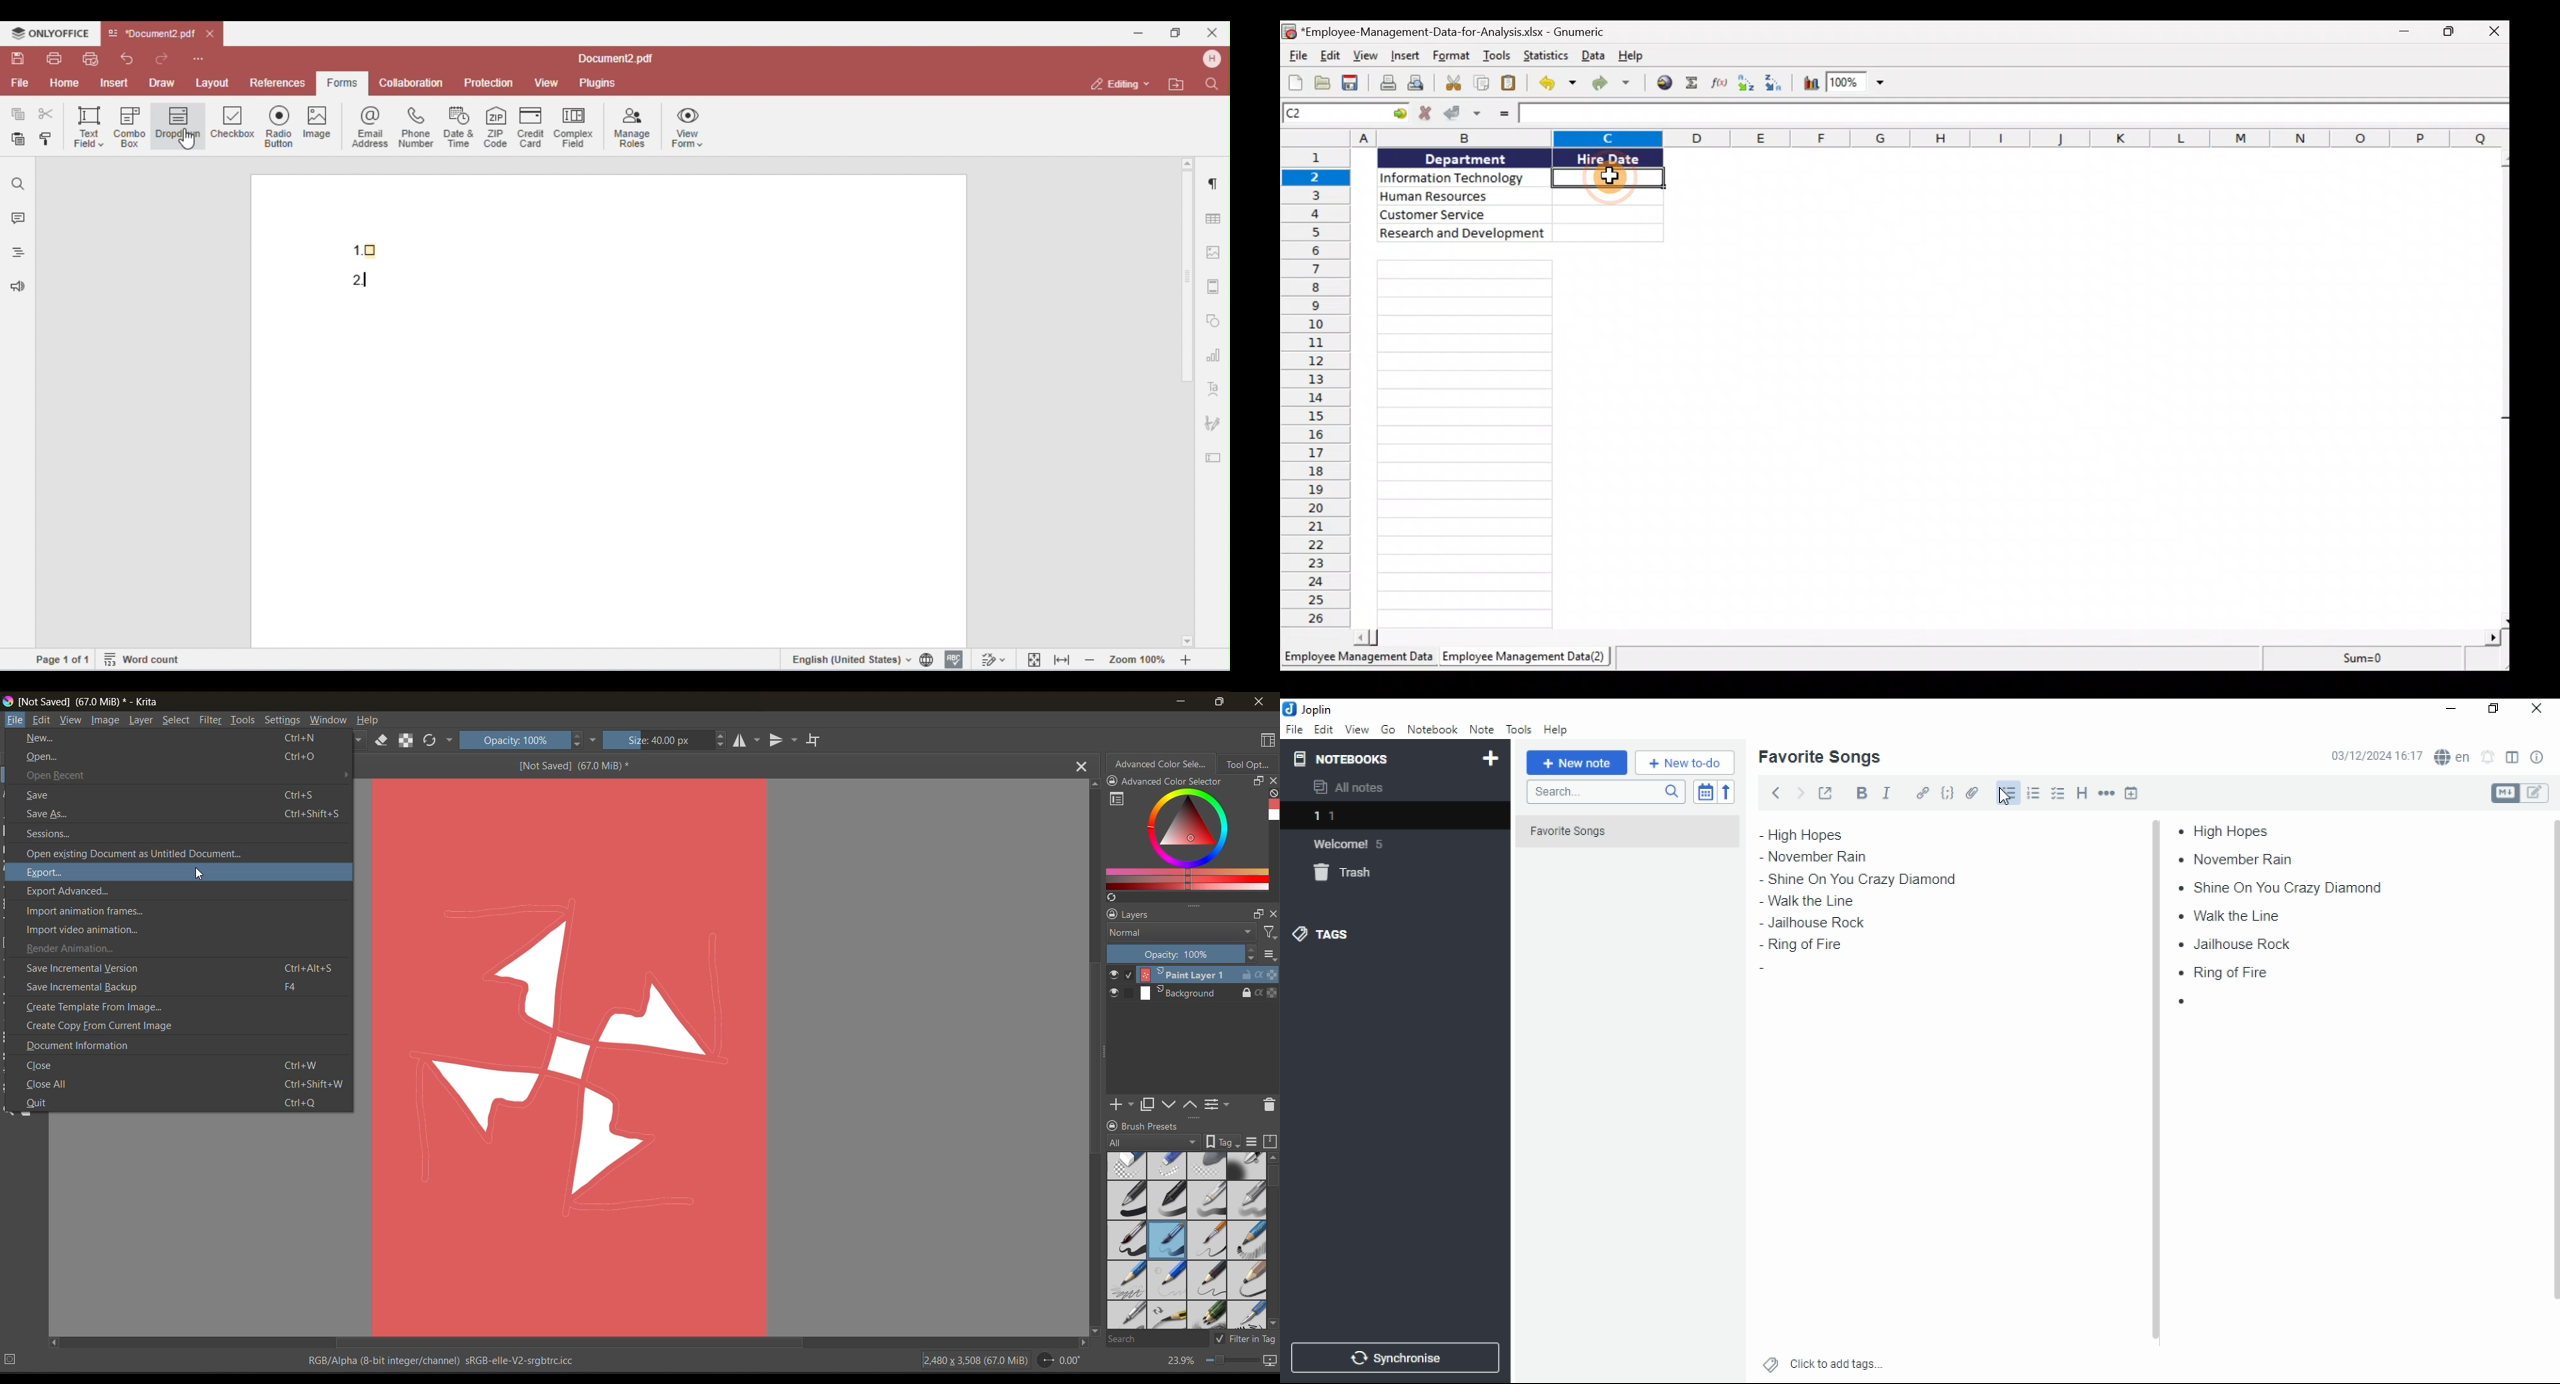 This screenshot has width=2576, height=1400. What do you see at coordinates (1419, 83) in the screenshot?
I see `Print preview` at bounding box center [1419, 83].